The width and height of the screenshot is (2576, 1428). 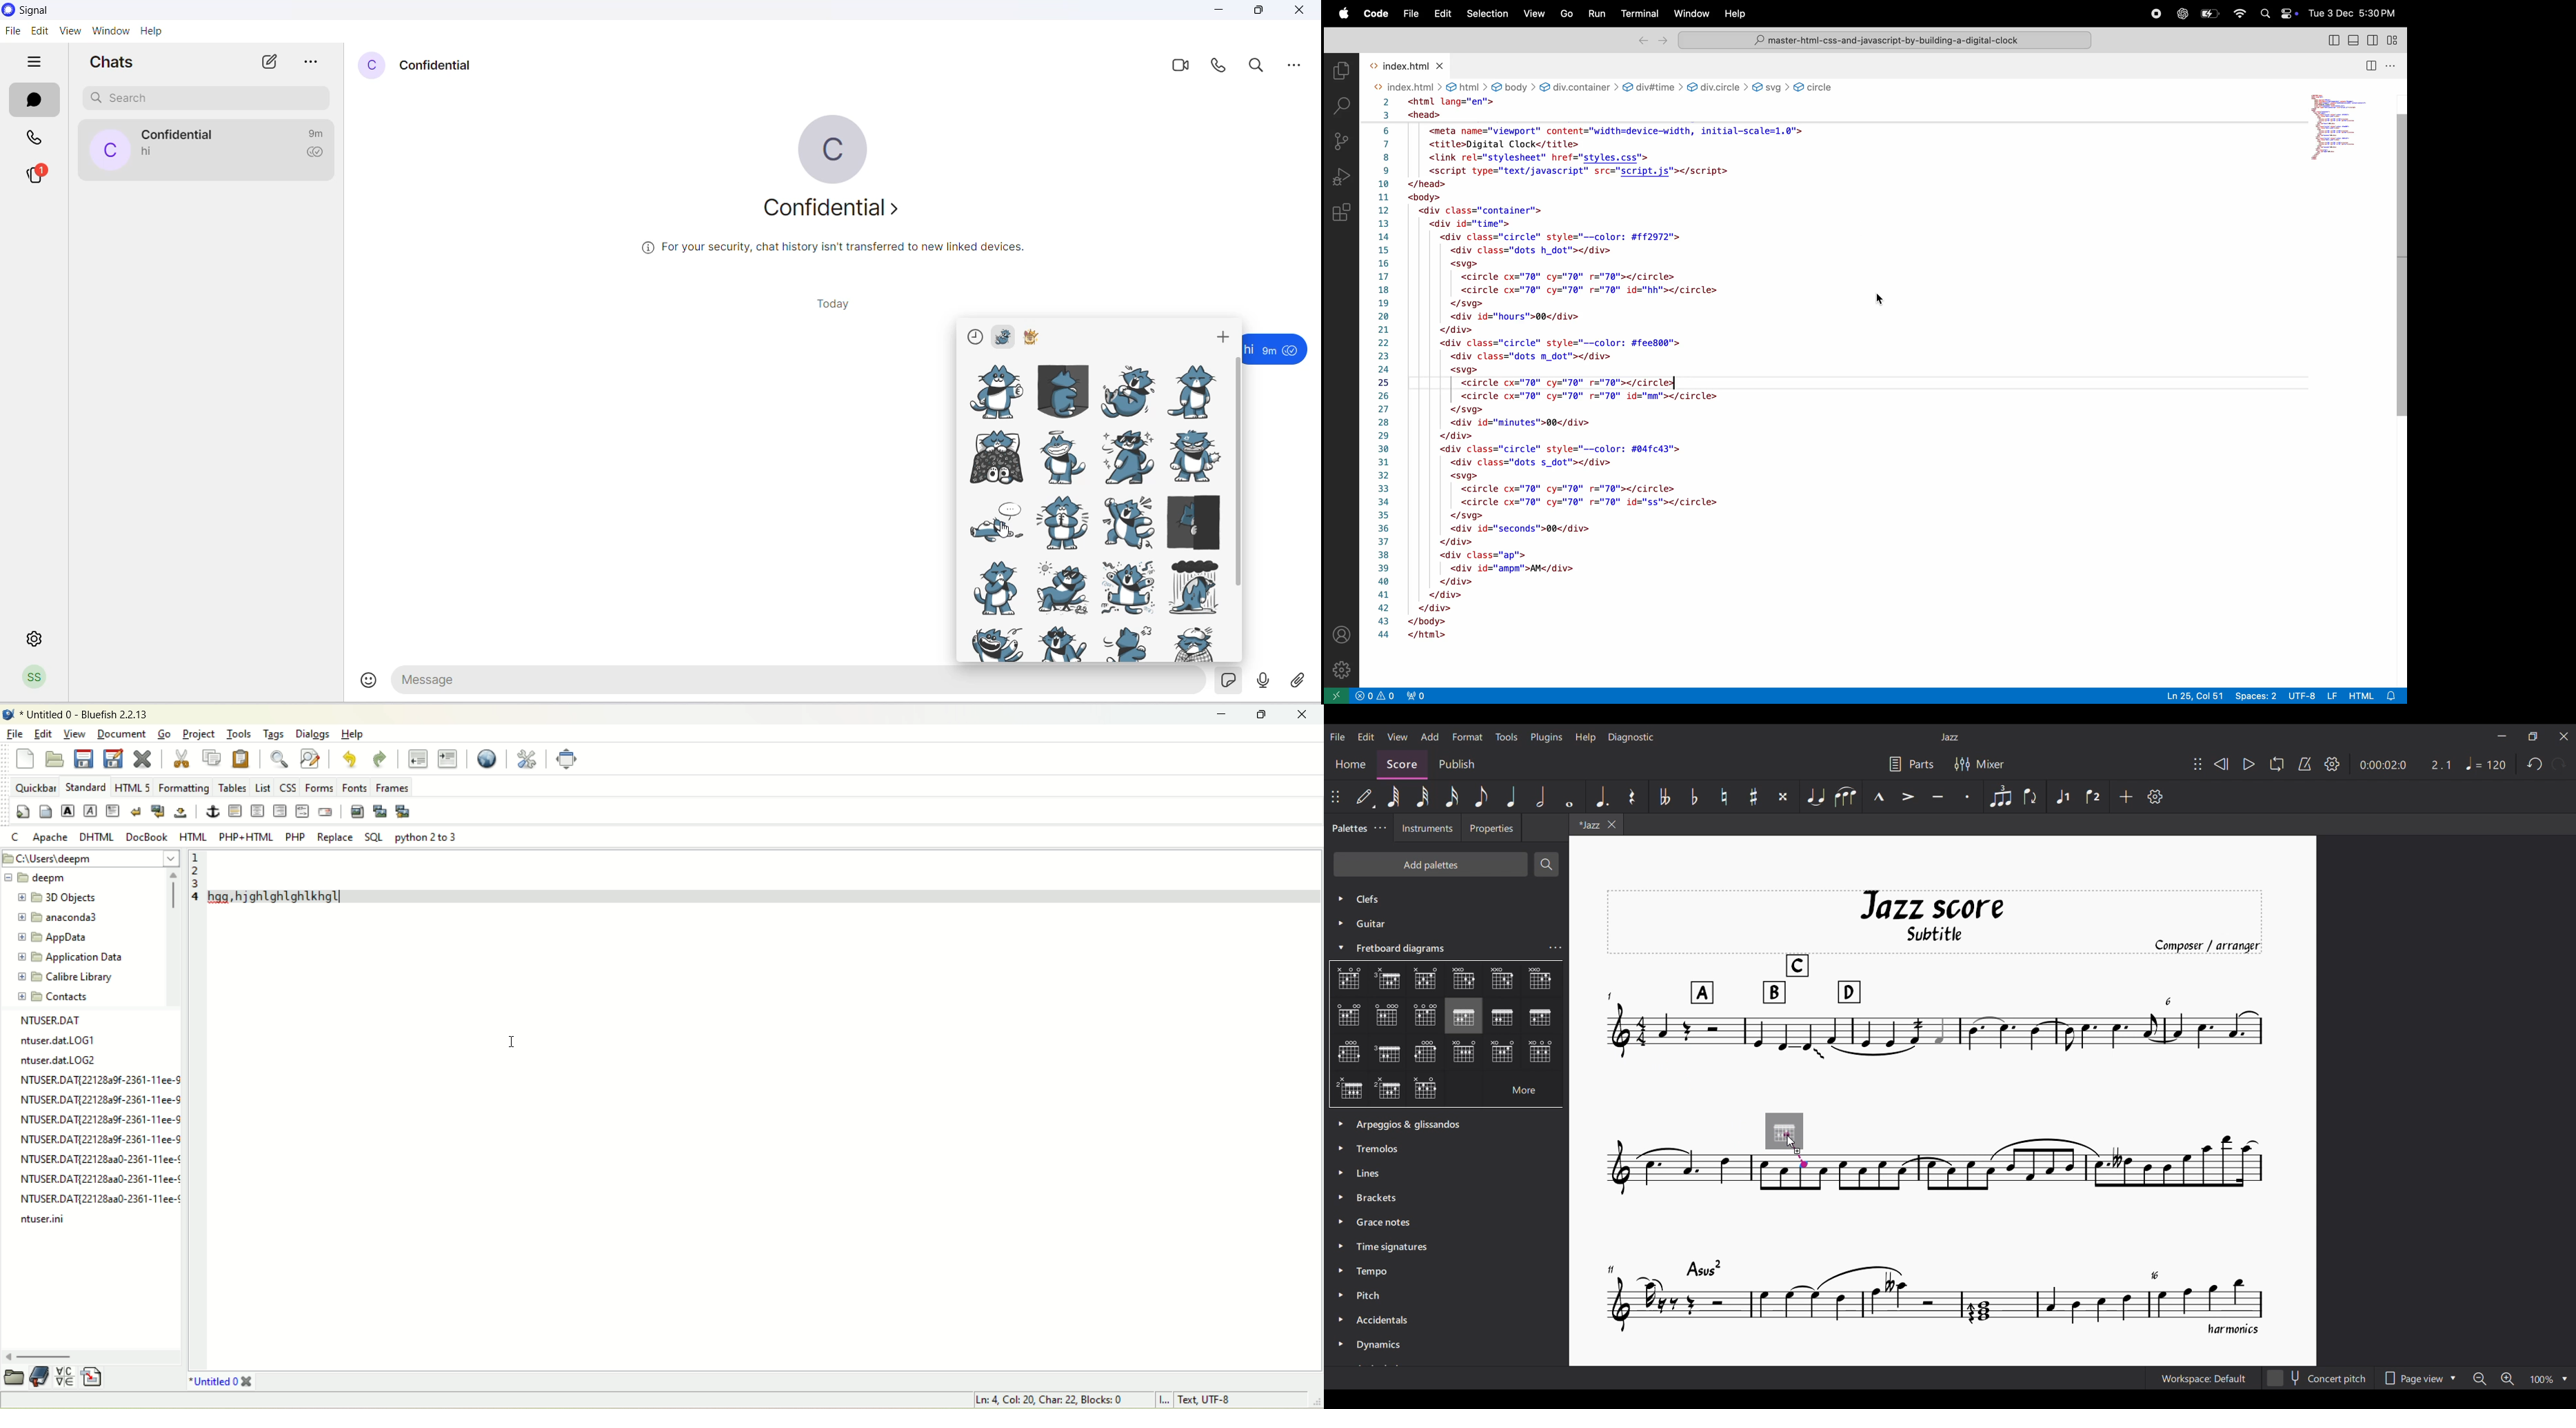 What do you see at coordinates (1398, 1247) in the screenshot?
I see `Time` at bounding box center [1398, 1247].